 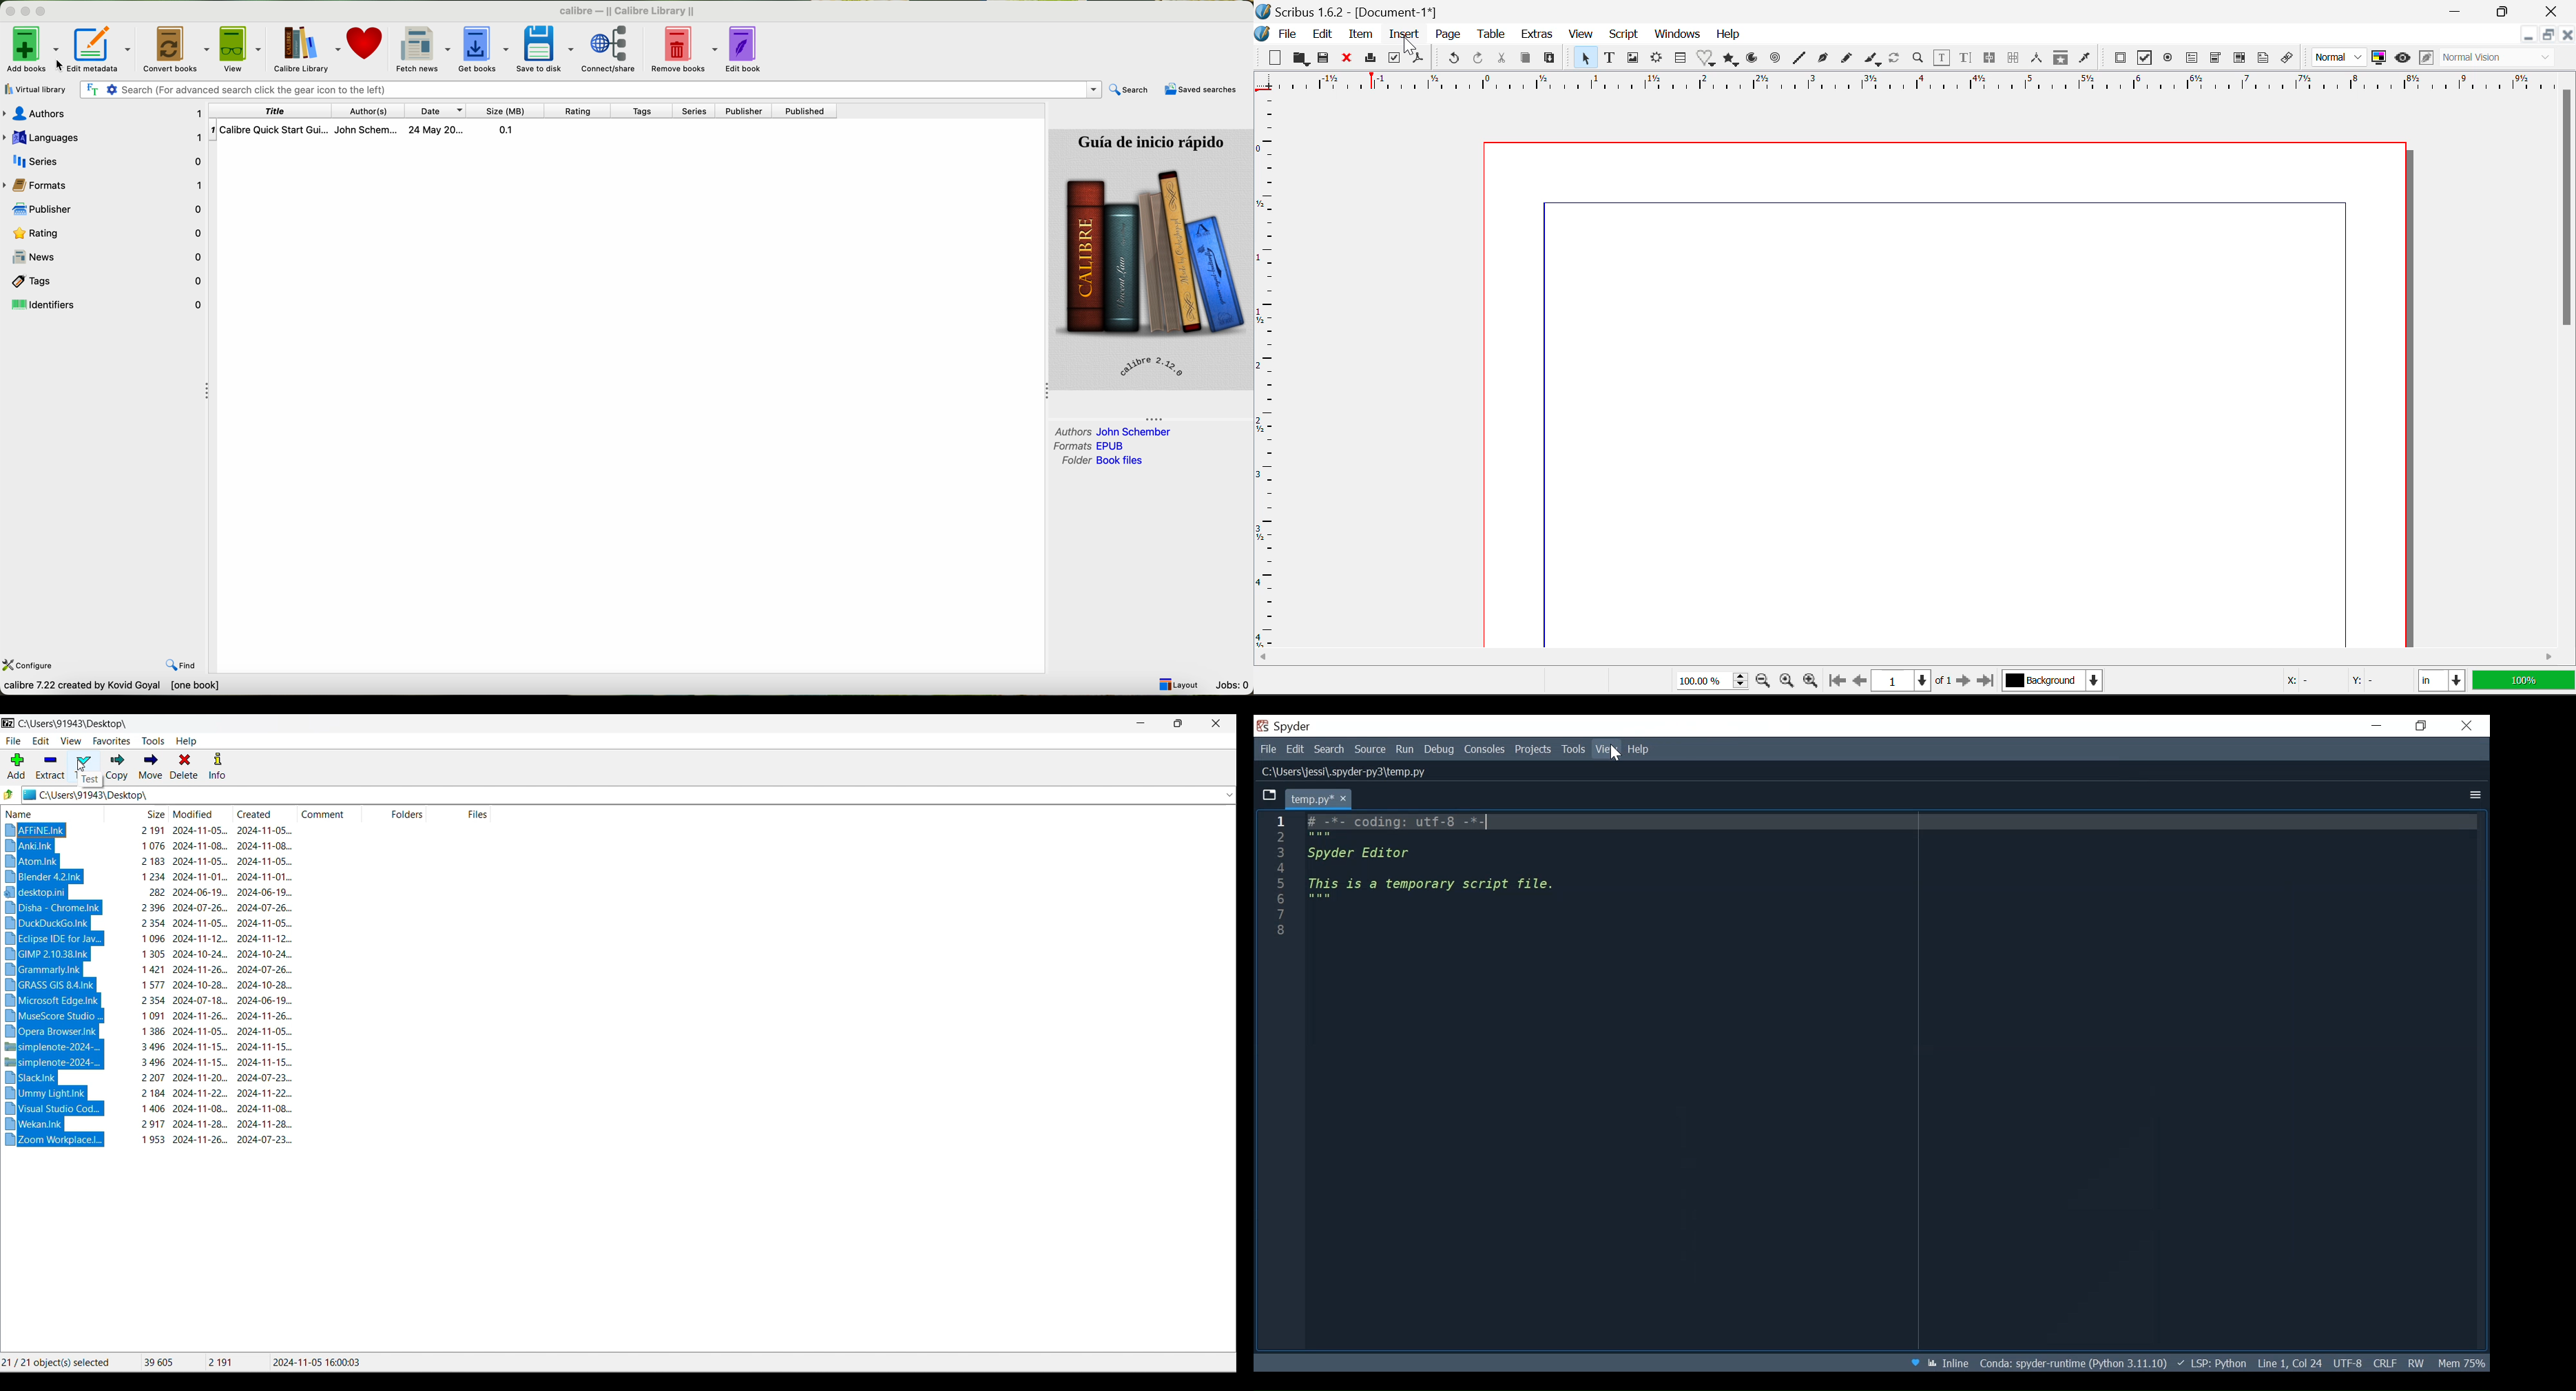 I want to click on Save, so click(x=1327, y=60).